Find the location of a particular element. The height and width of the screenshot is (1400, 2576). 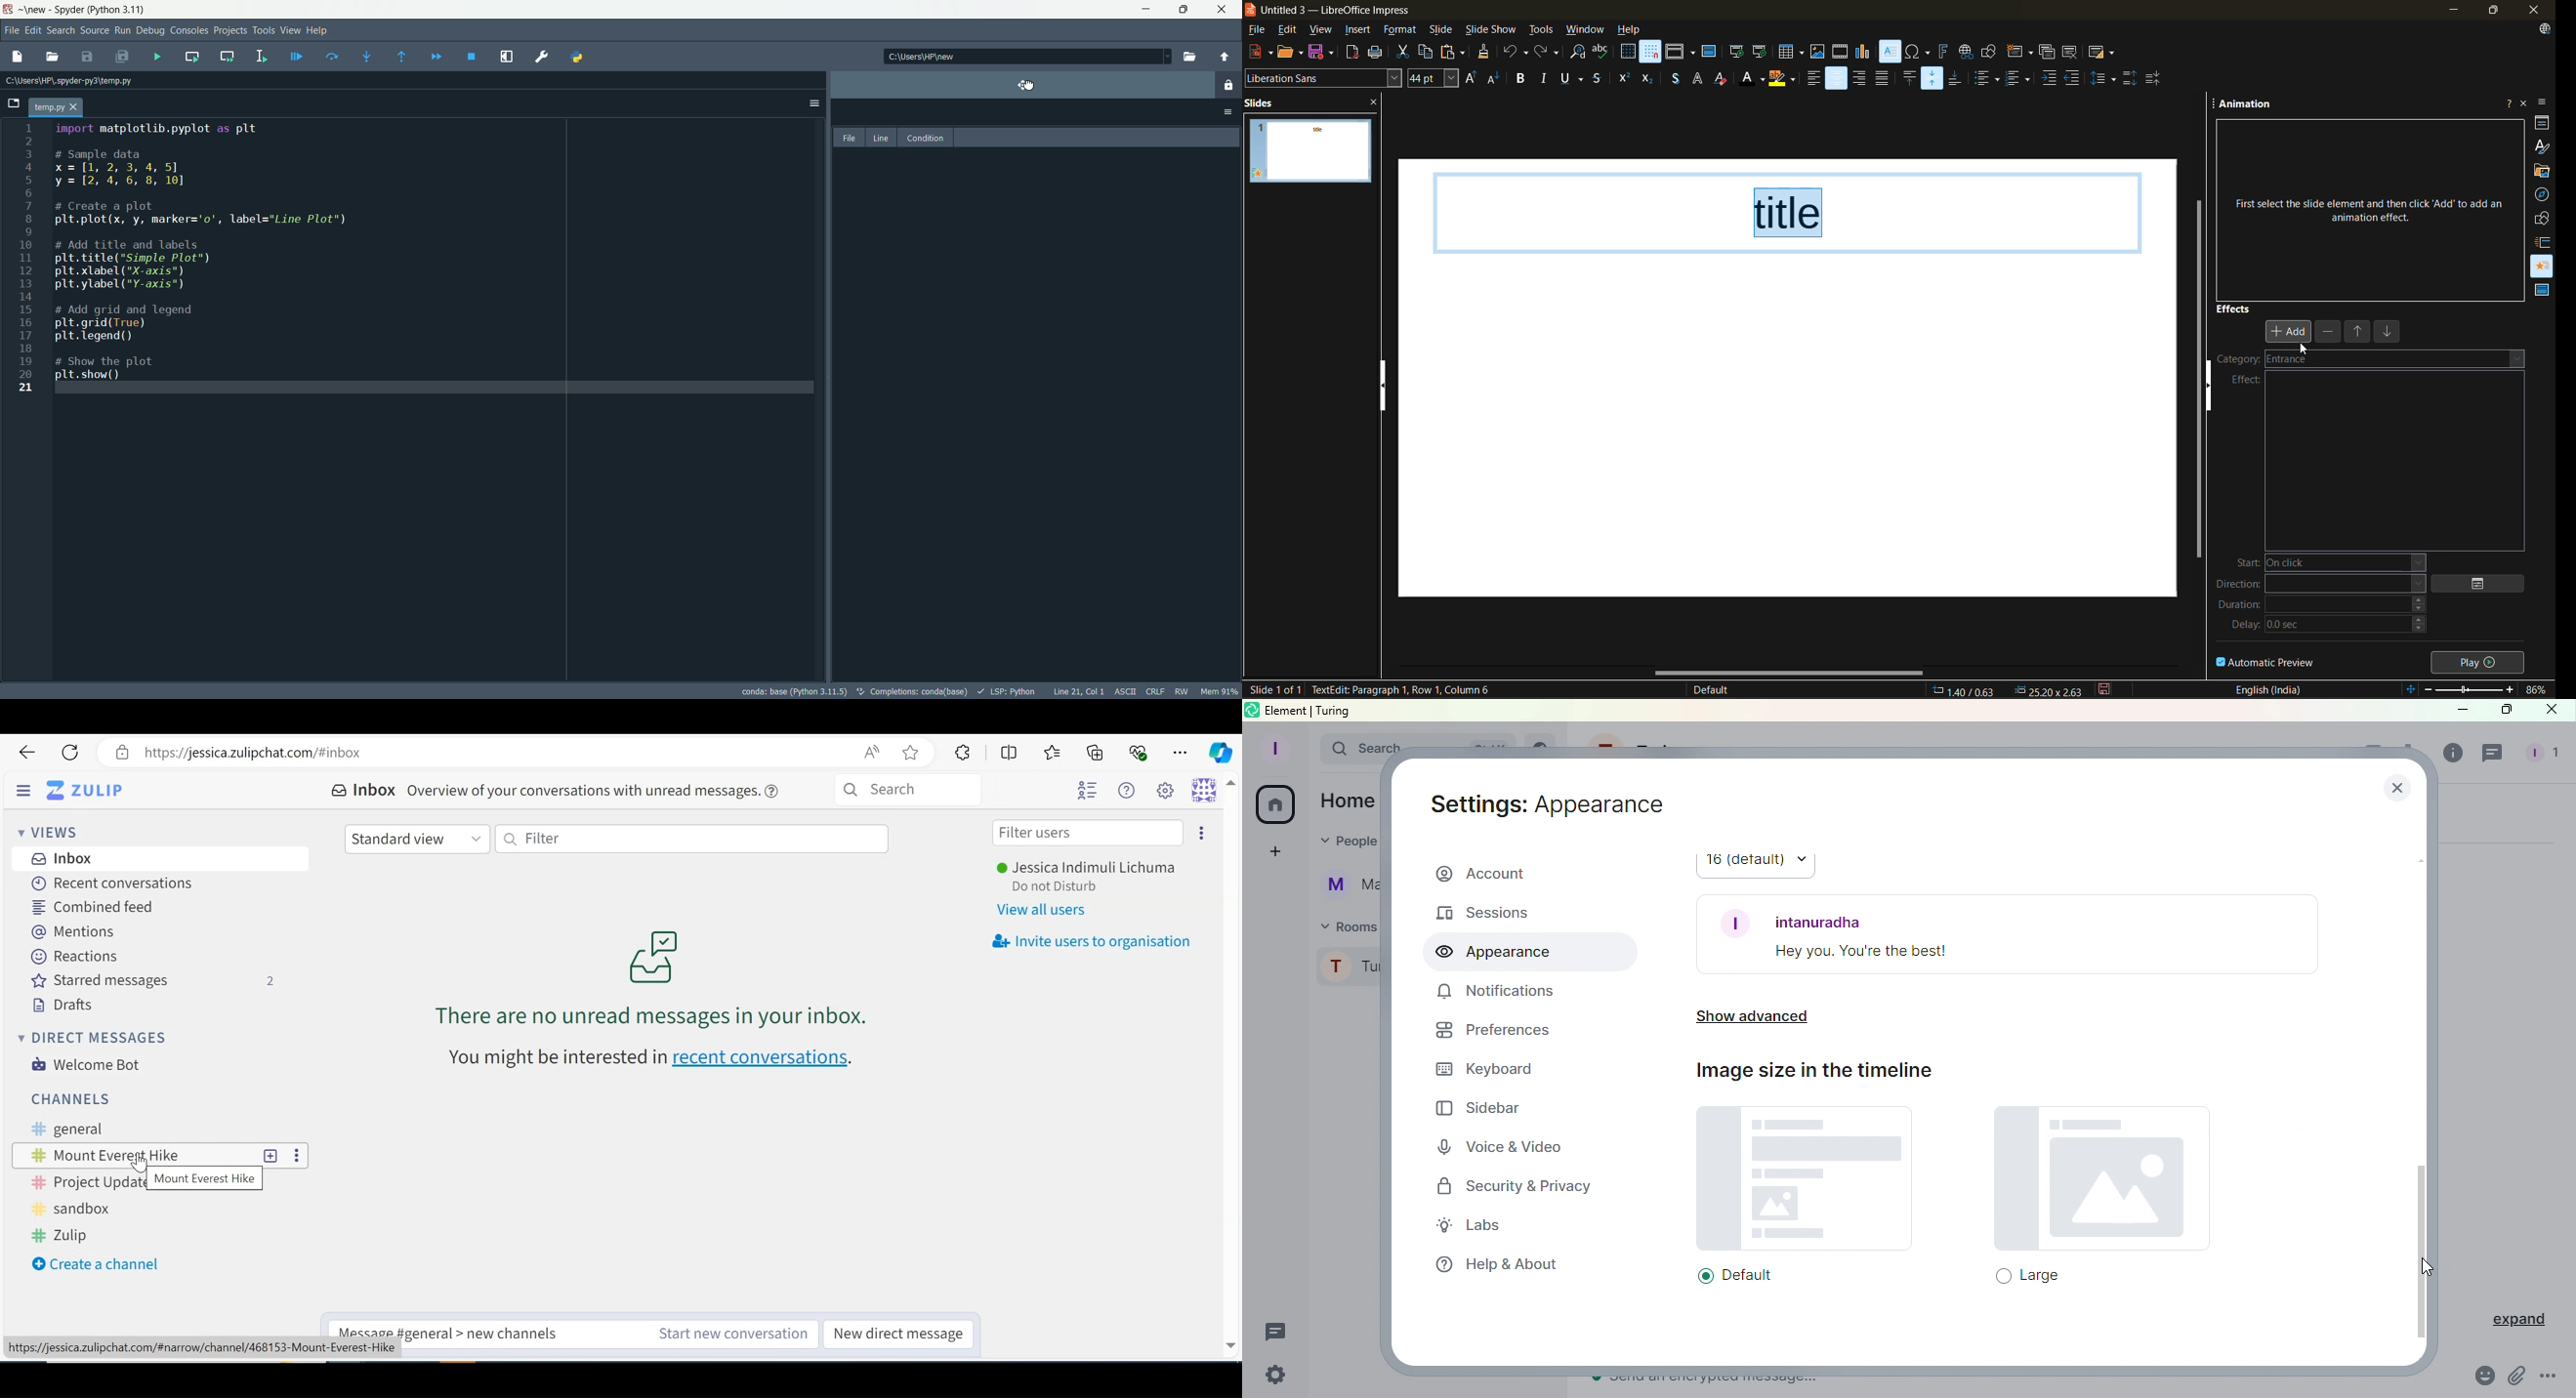

new is located at coordinates (35, 9).